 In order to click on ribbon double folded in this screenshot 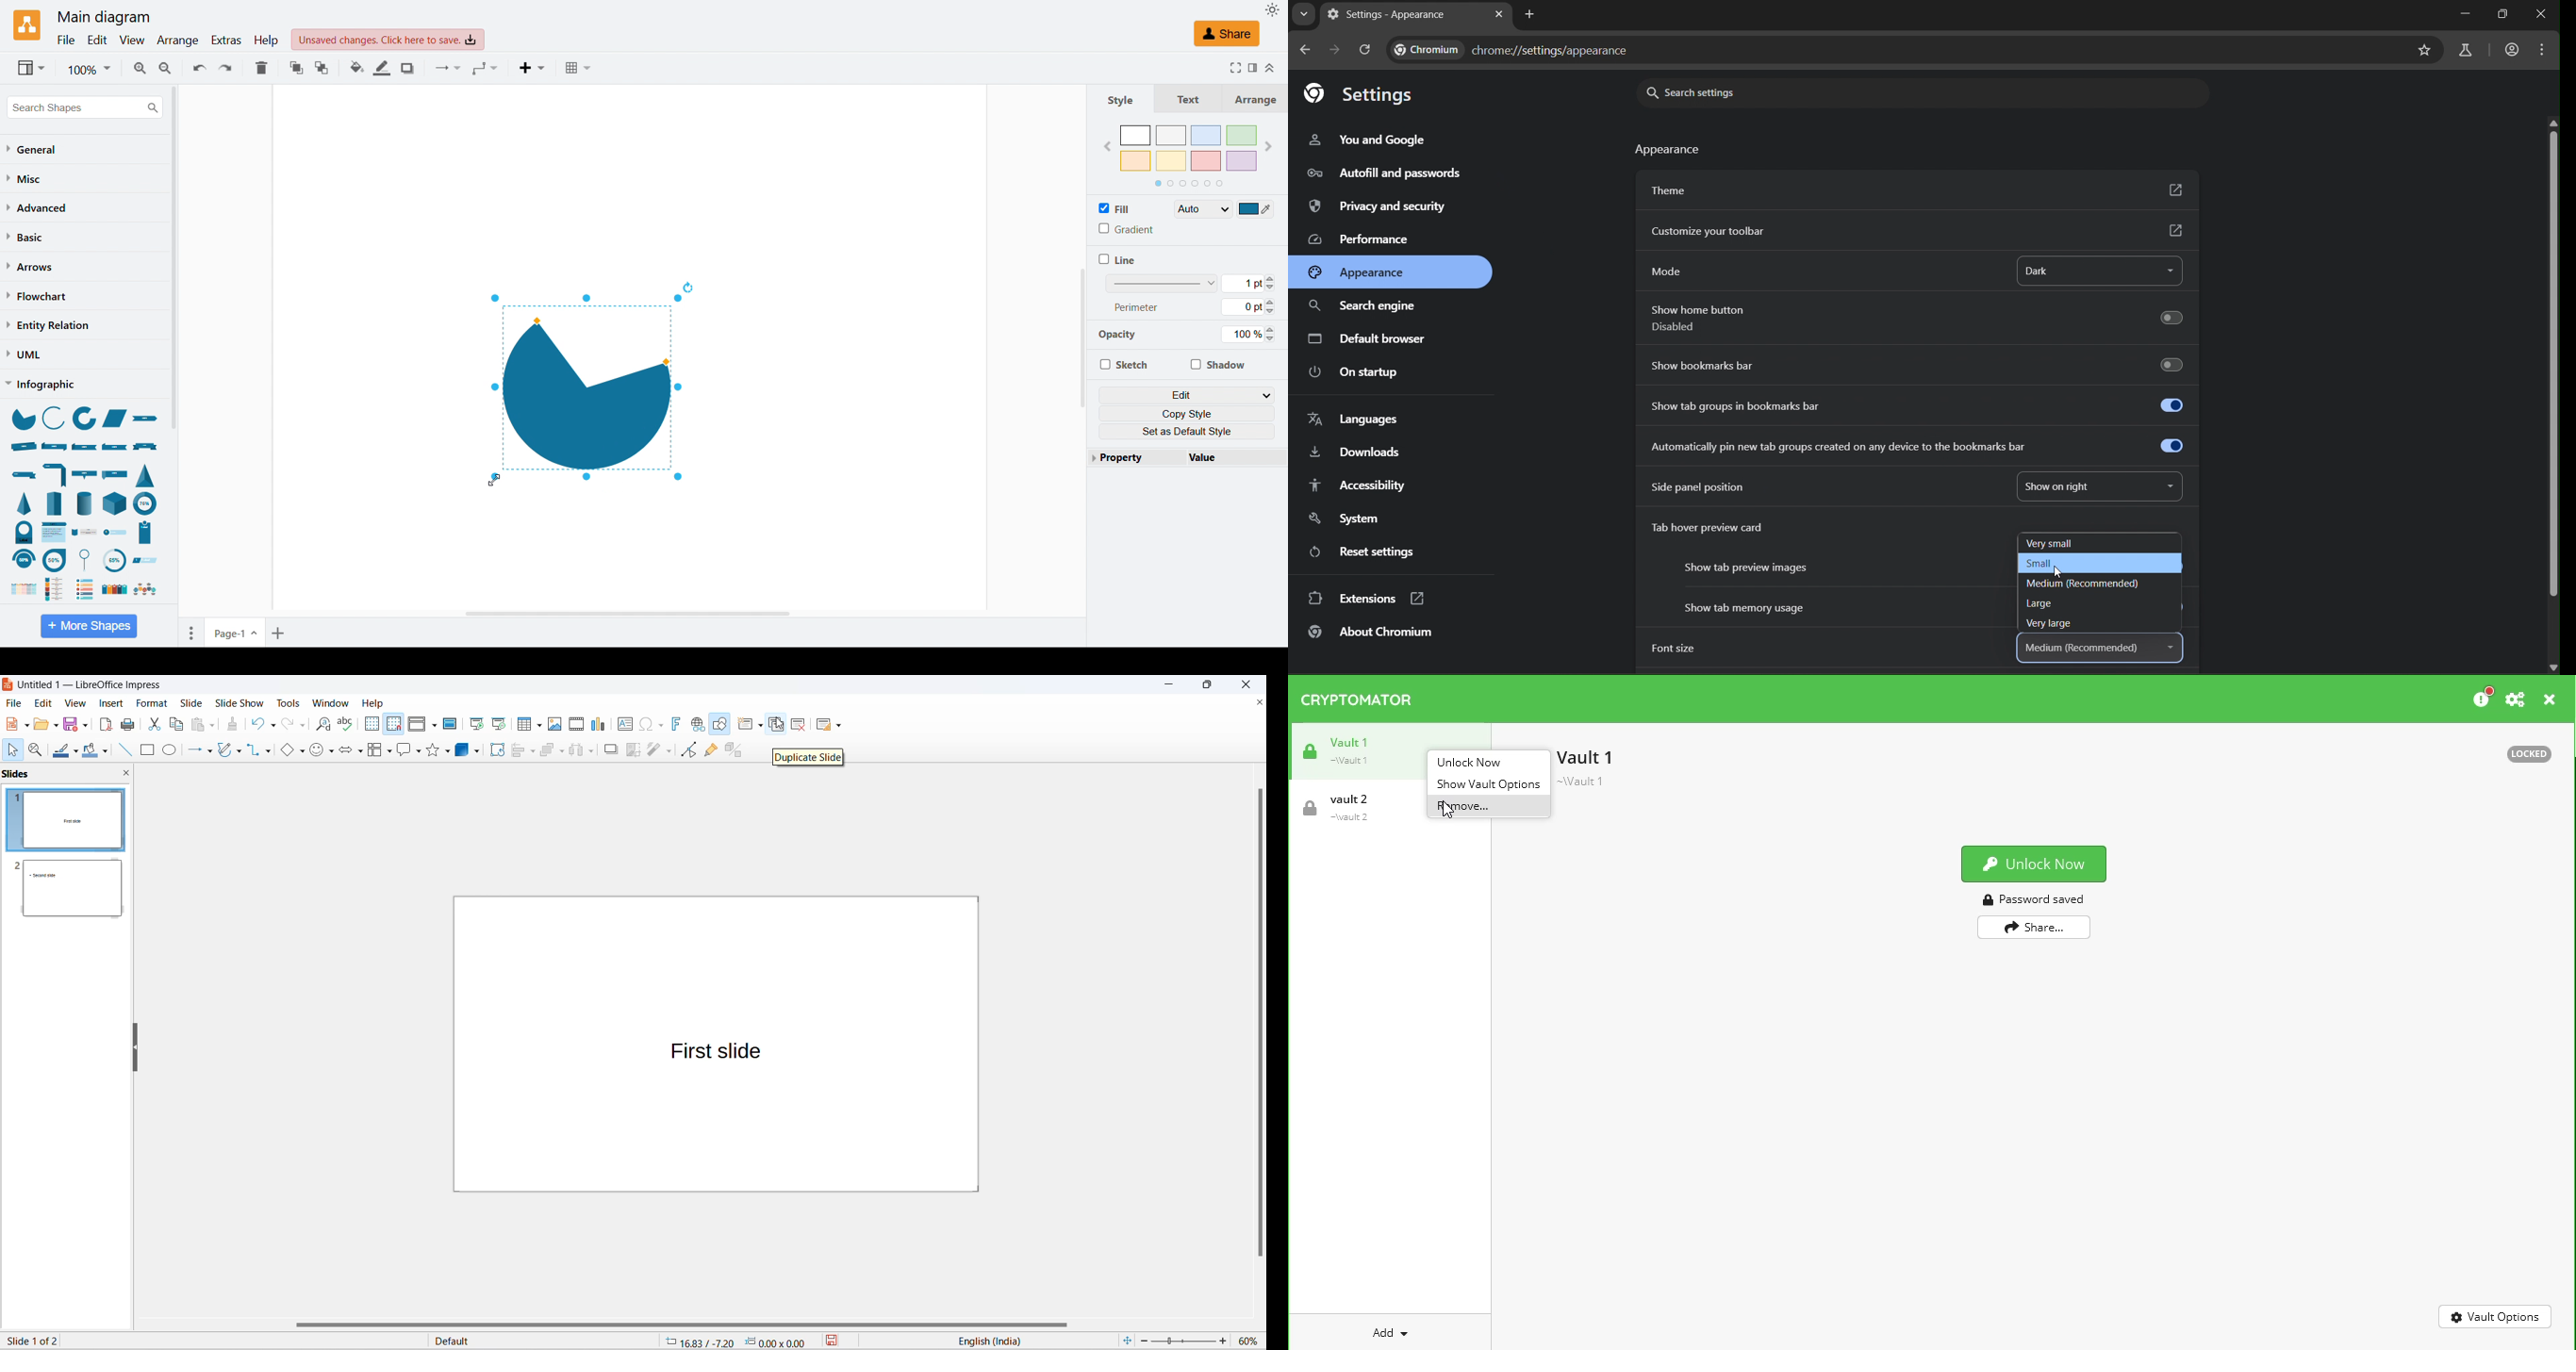, I will do `click(53, 446)`.